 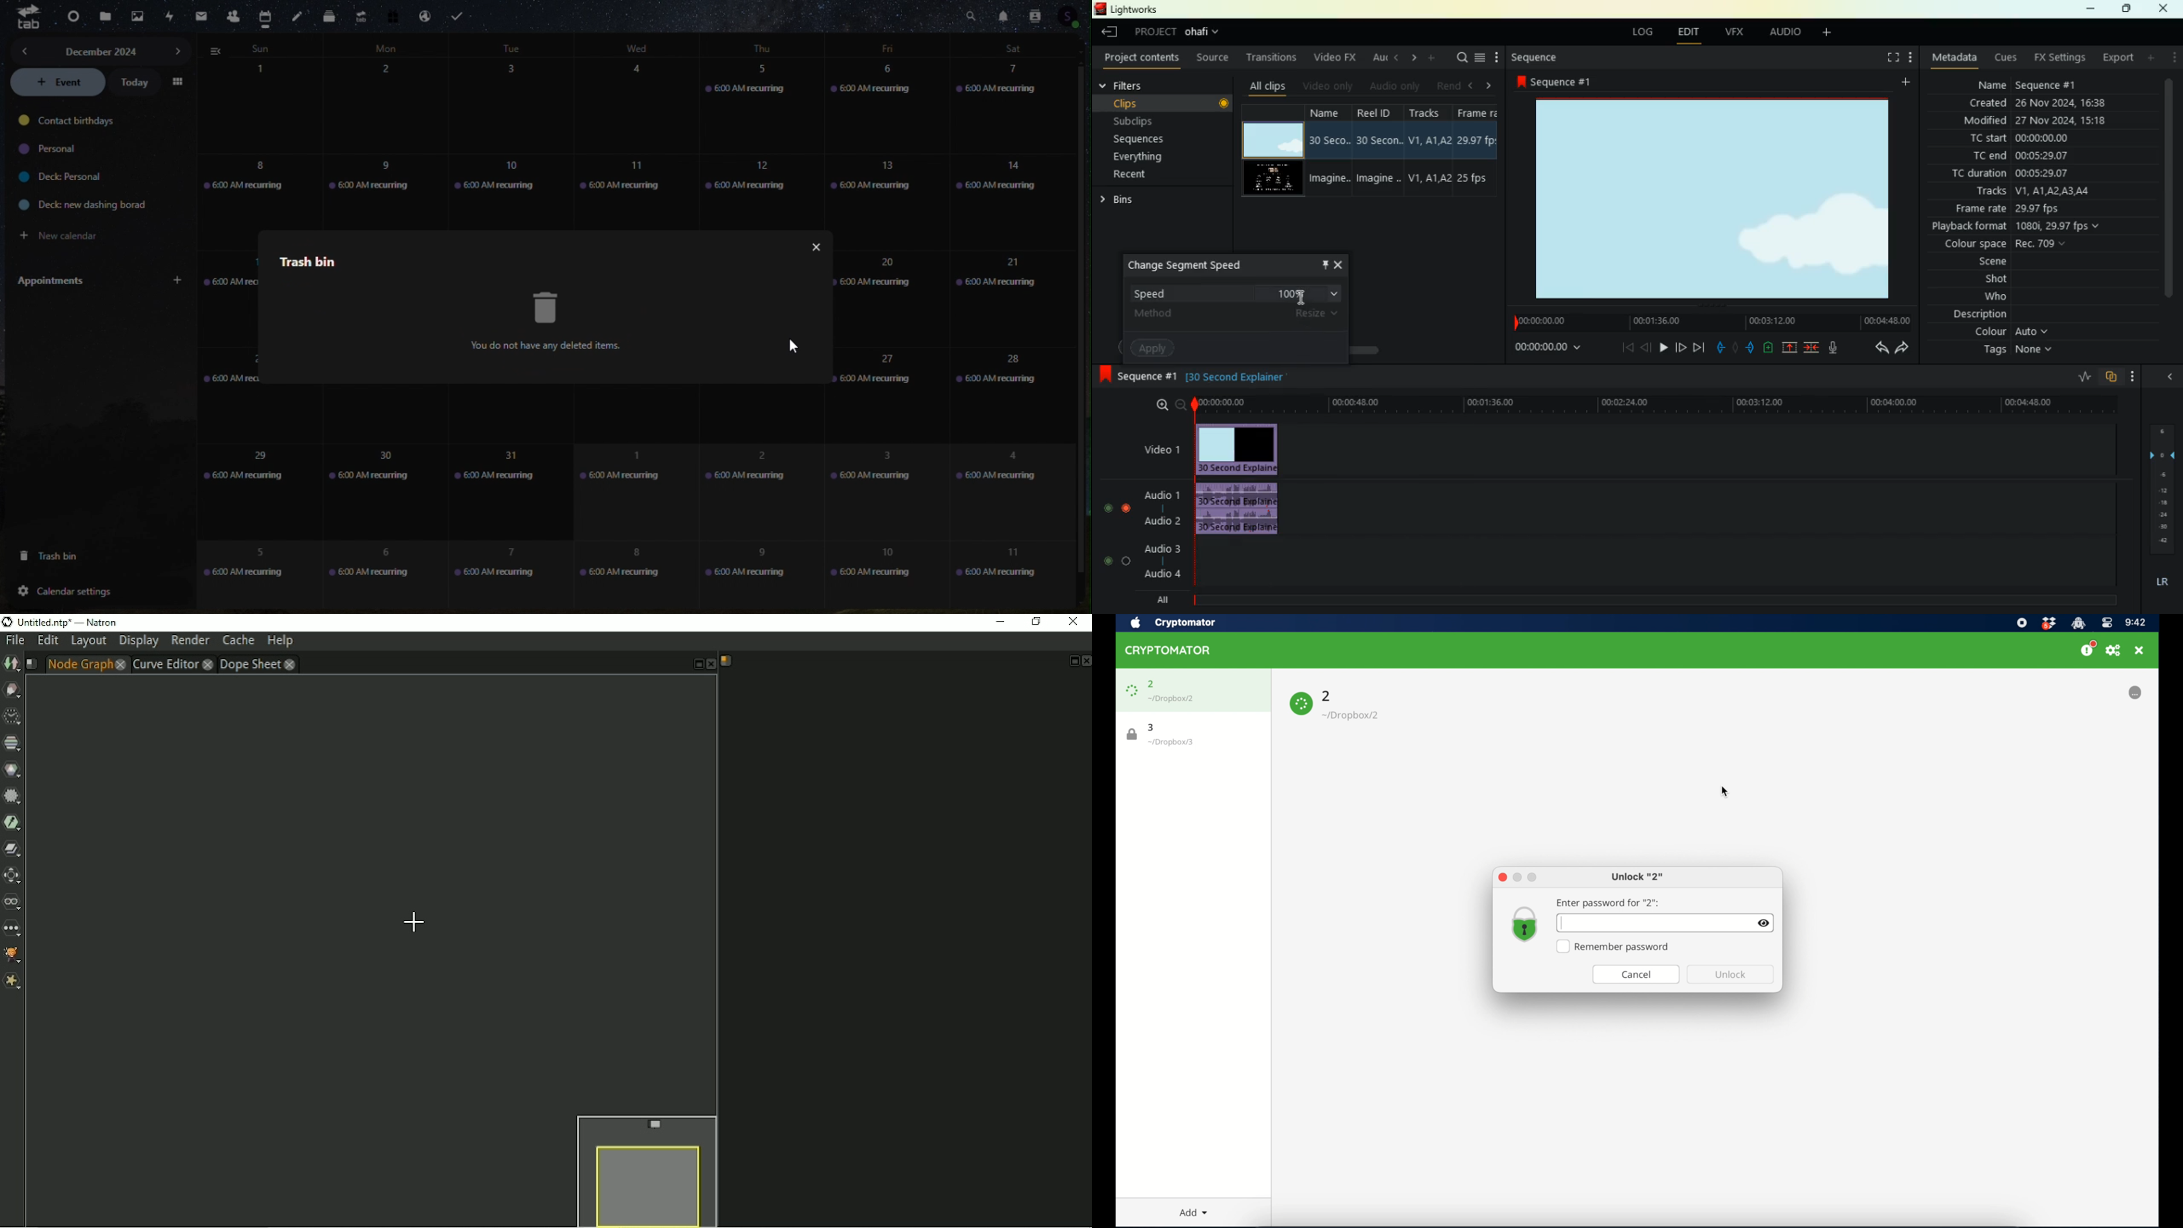 What do you see at coordinates (371, 571) in the screenshot?
I see `6` at bounding box center [371, 571].